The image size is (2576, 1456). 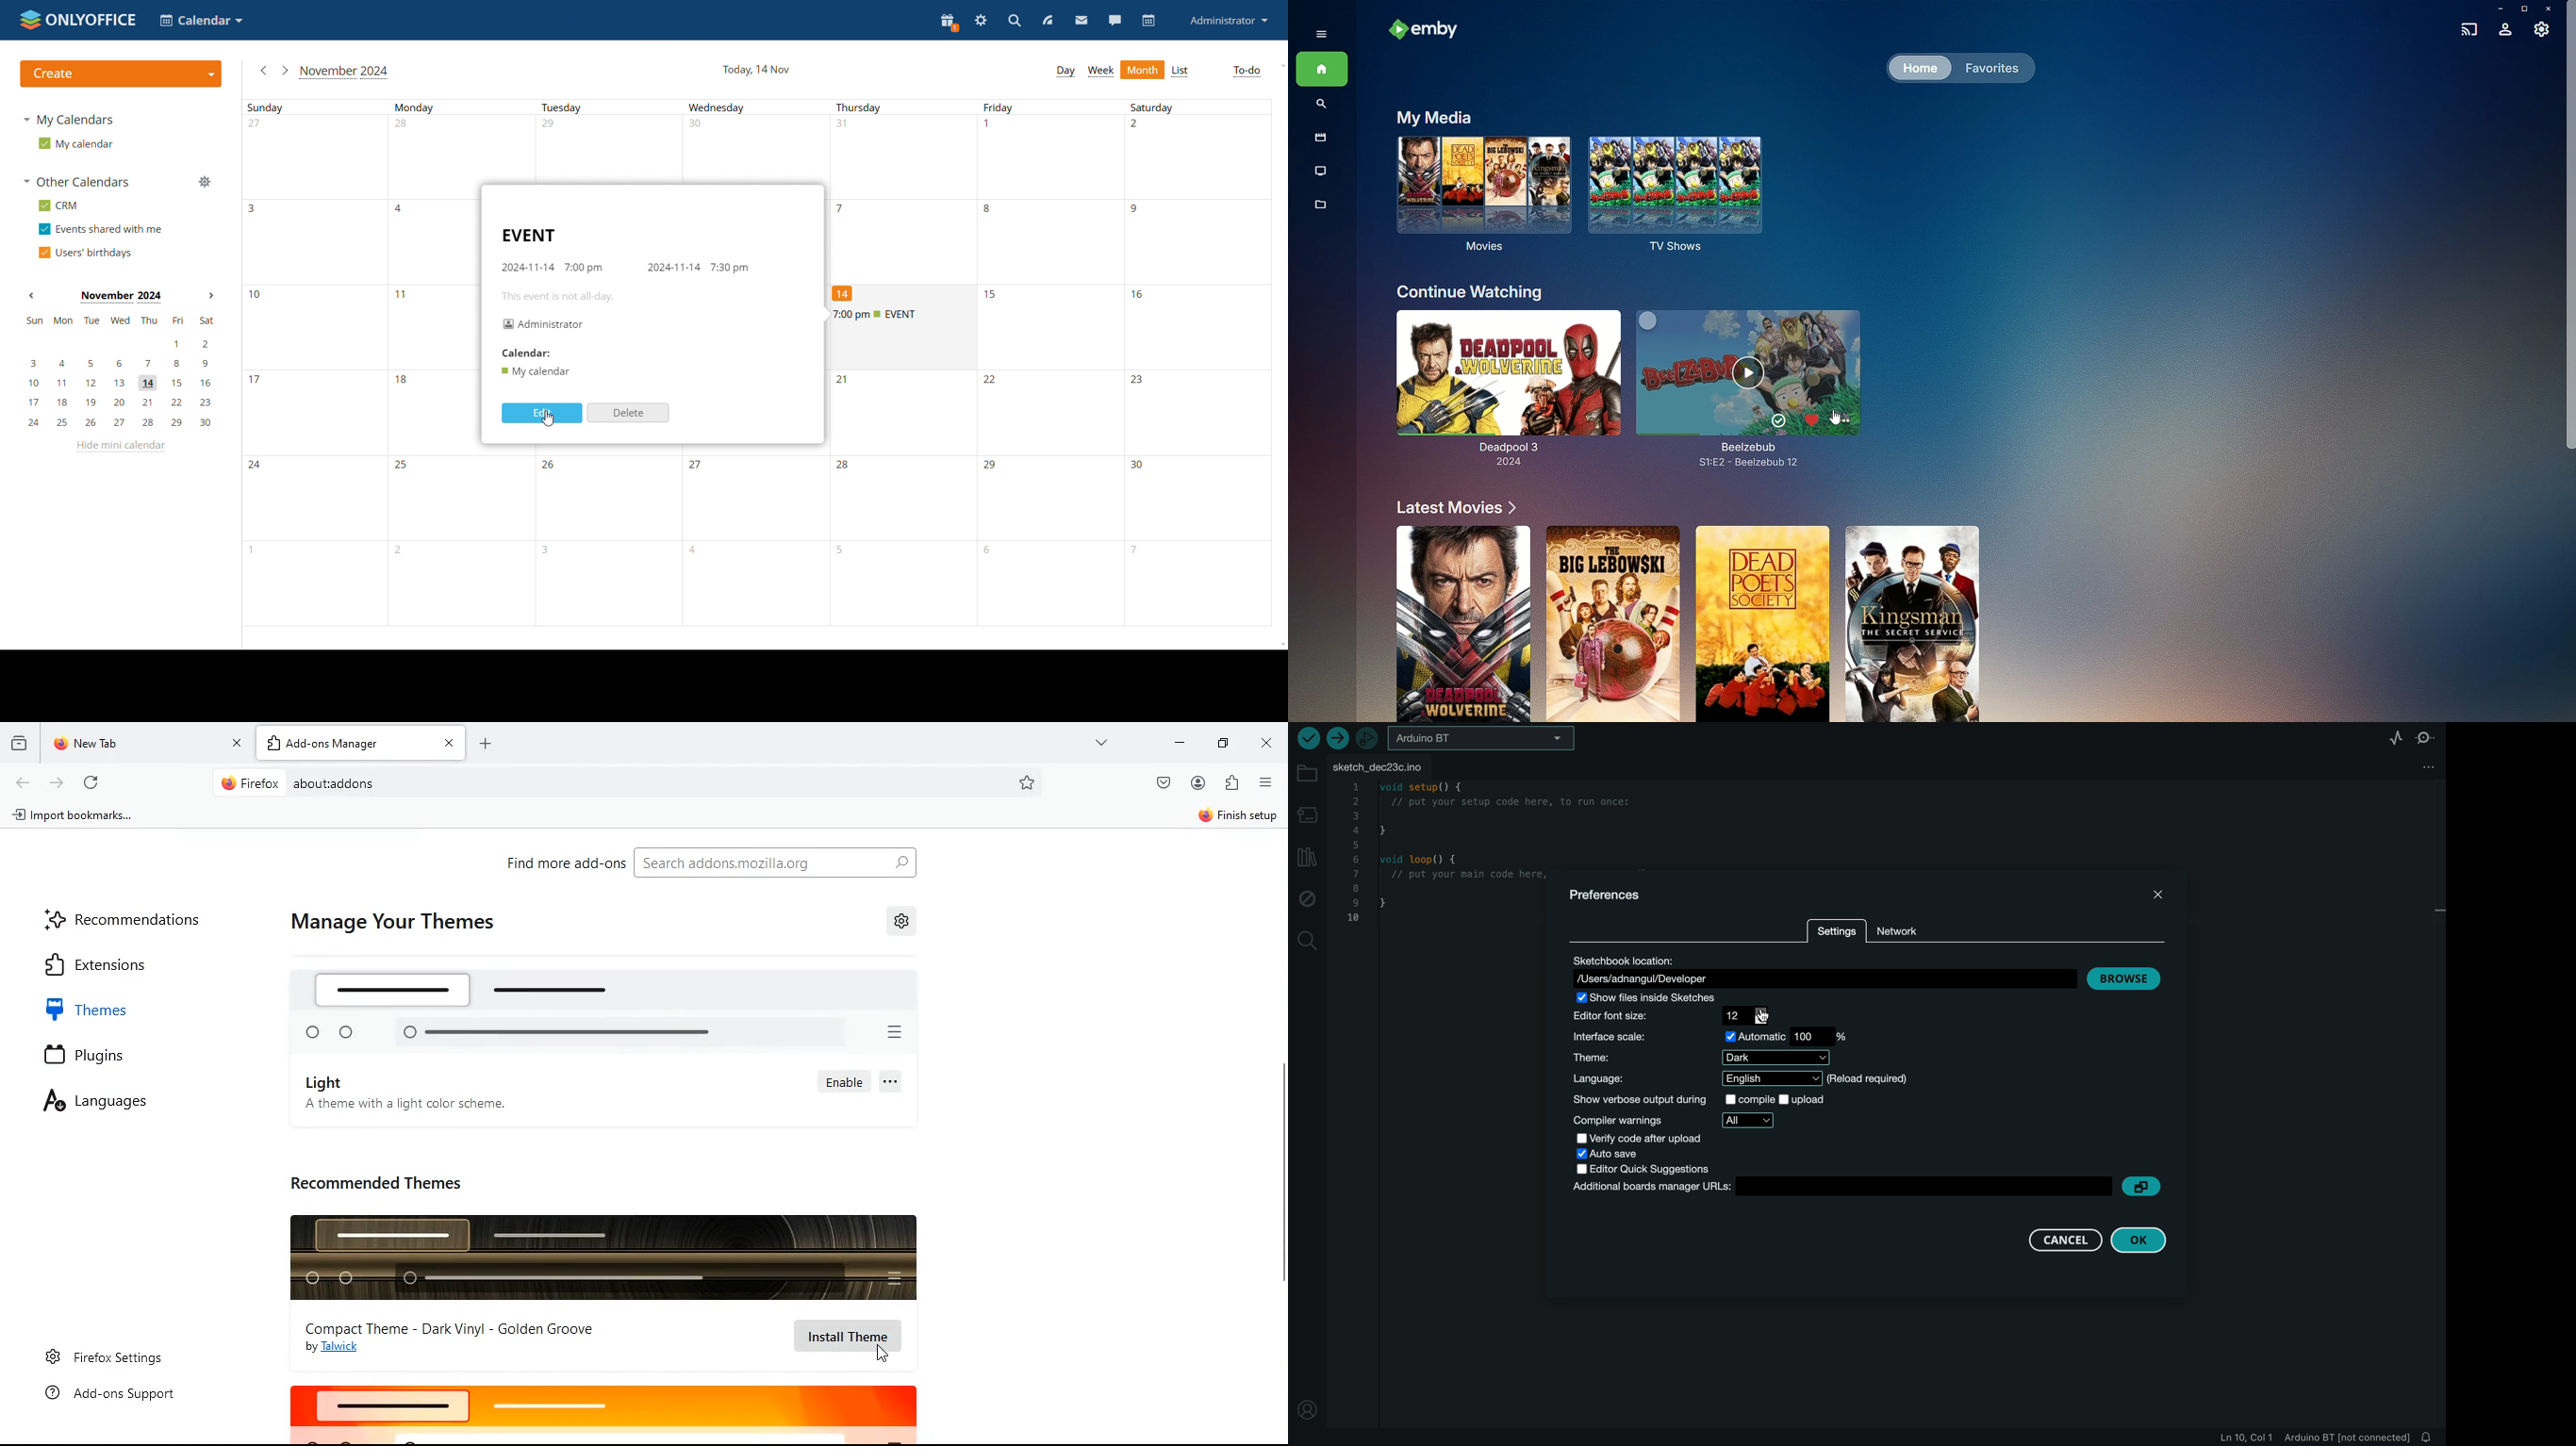 What do you see at coordinates (1217, 743) in the screenshot?
I see `maximize` at bounding box center [1217, 743].